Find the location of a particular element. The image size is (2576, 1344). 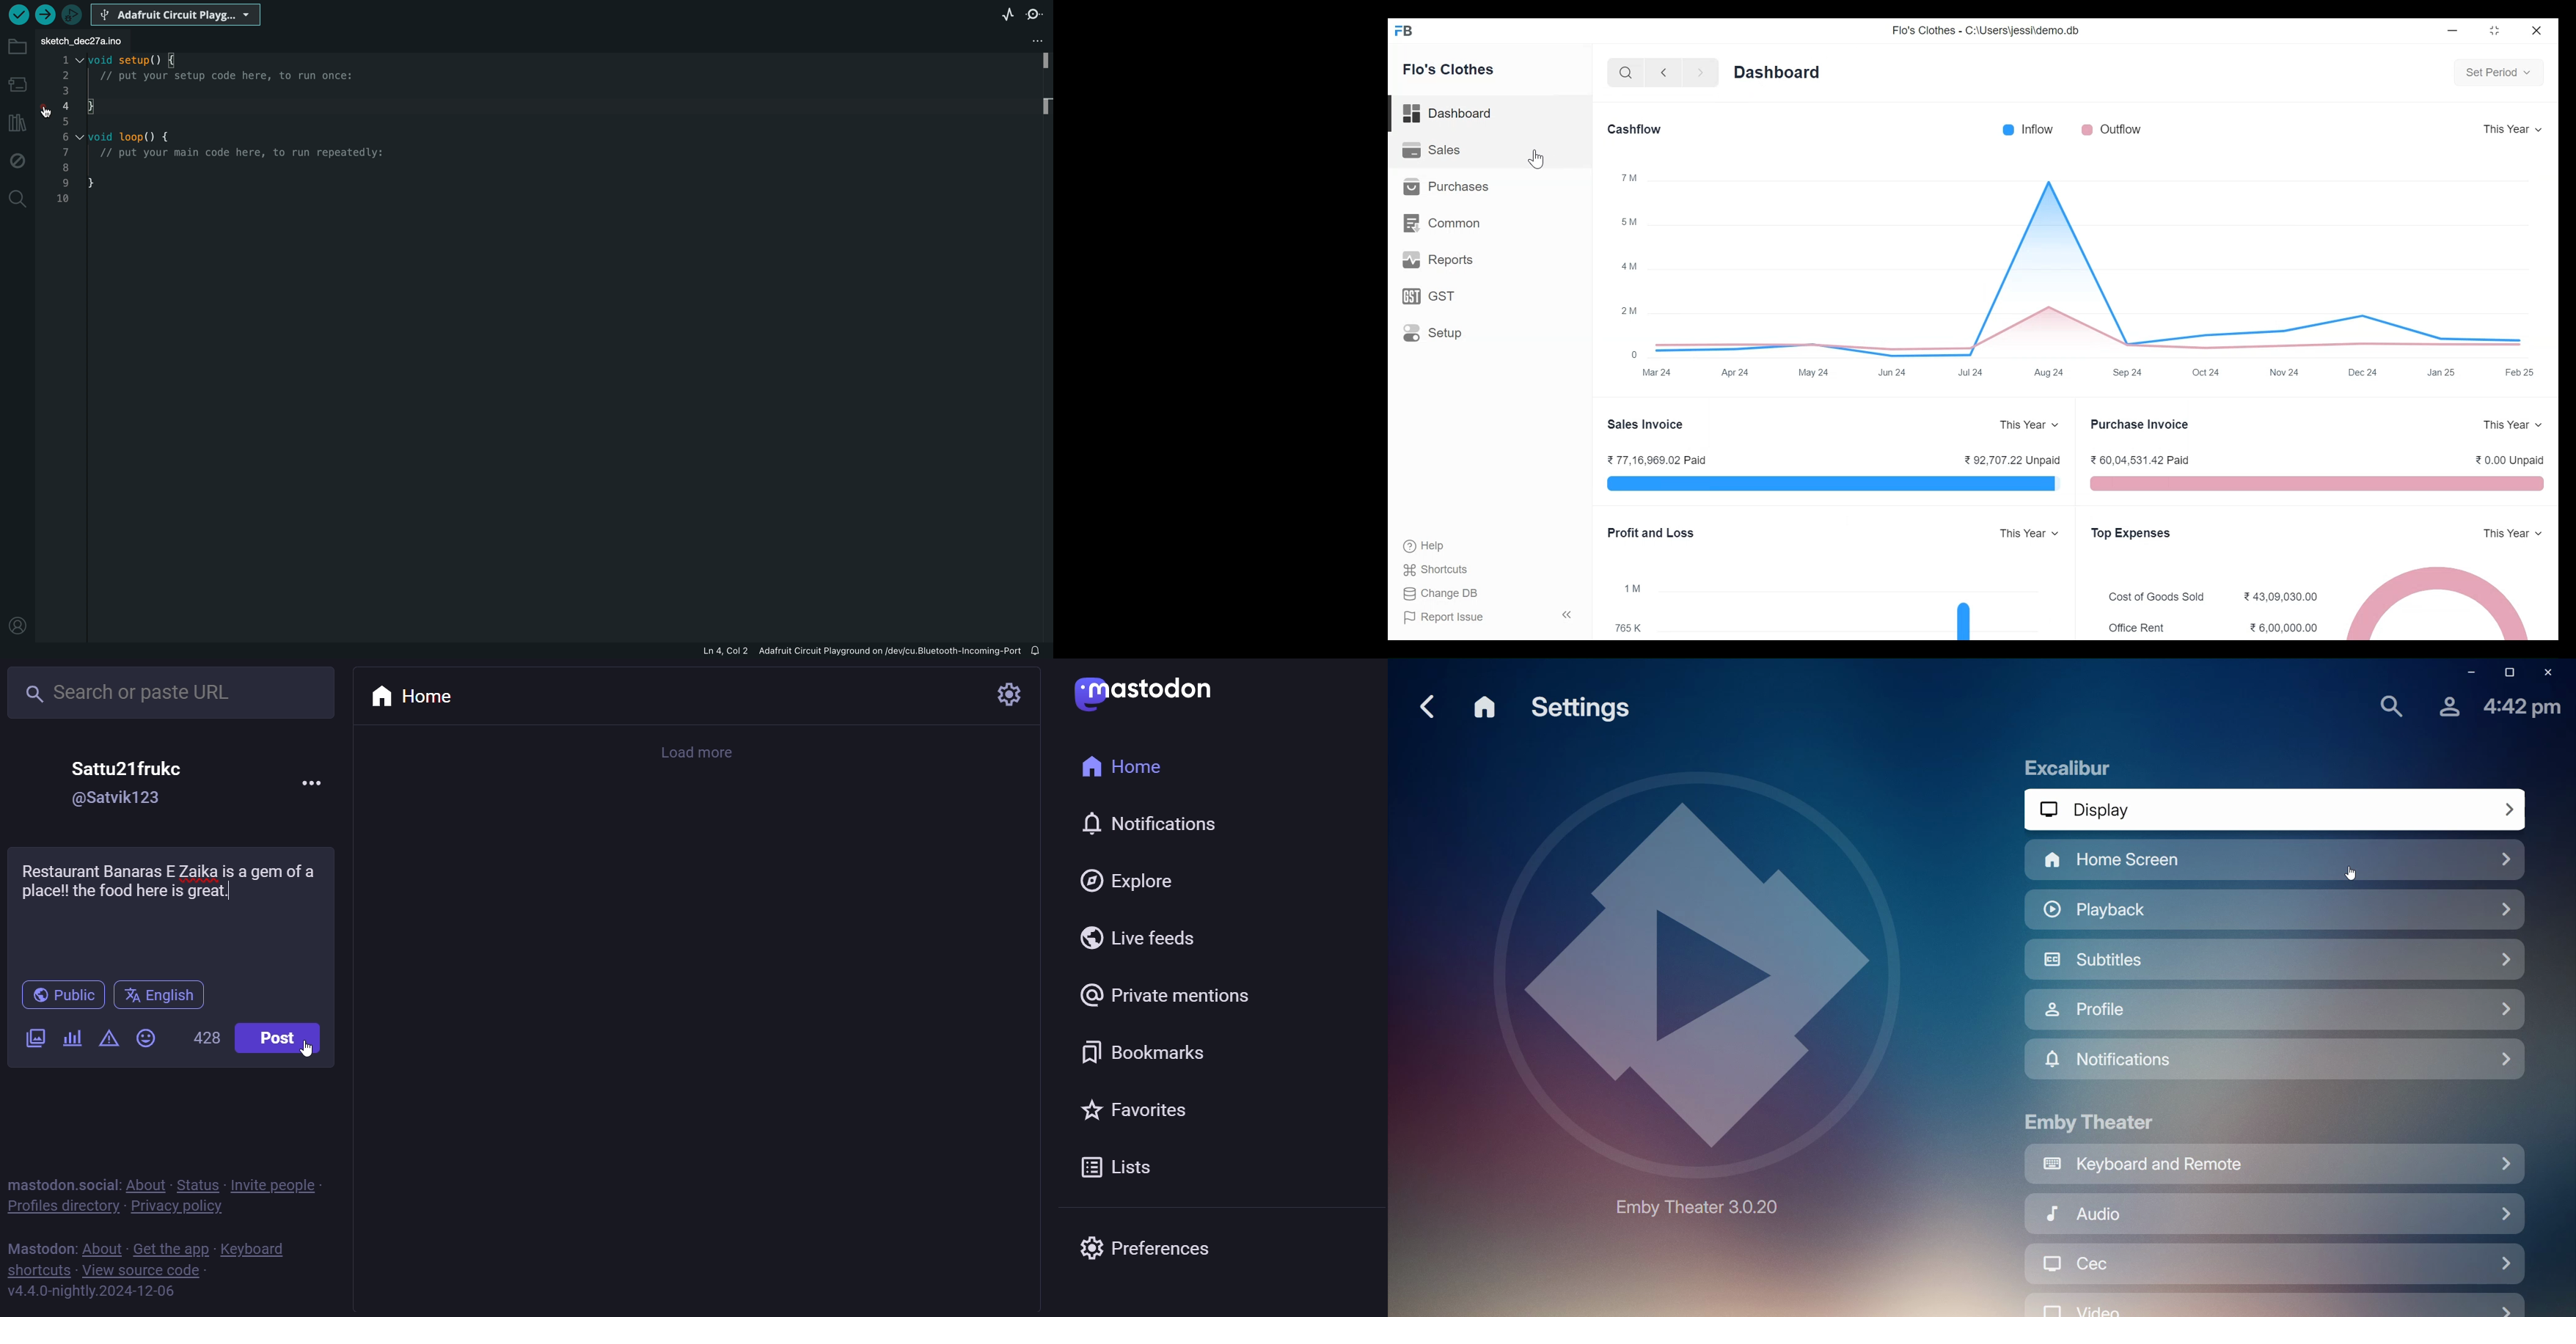

0.00 Unpaid is located at coordinates (2512, 460).